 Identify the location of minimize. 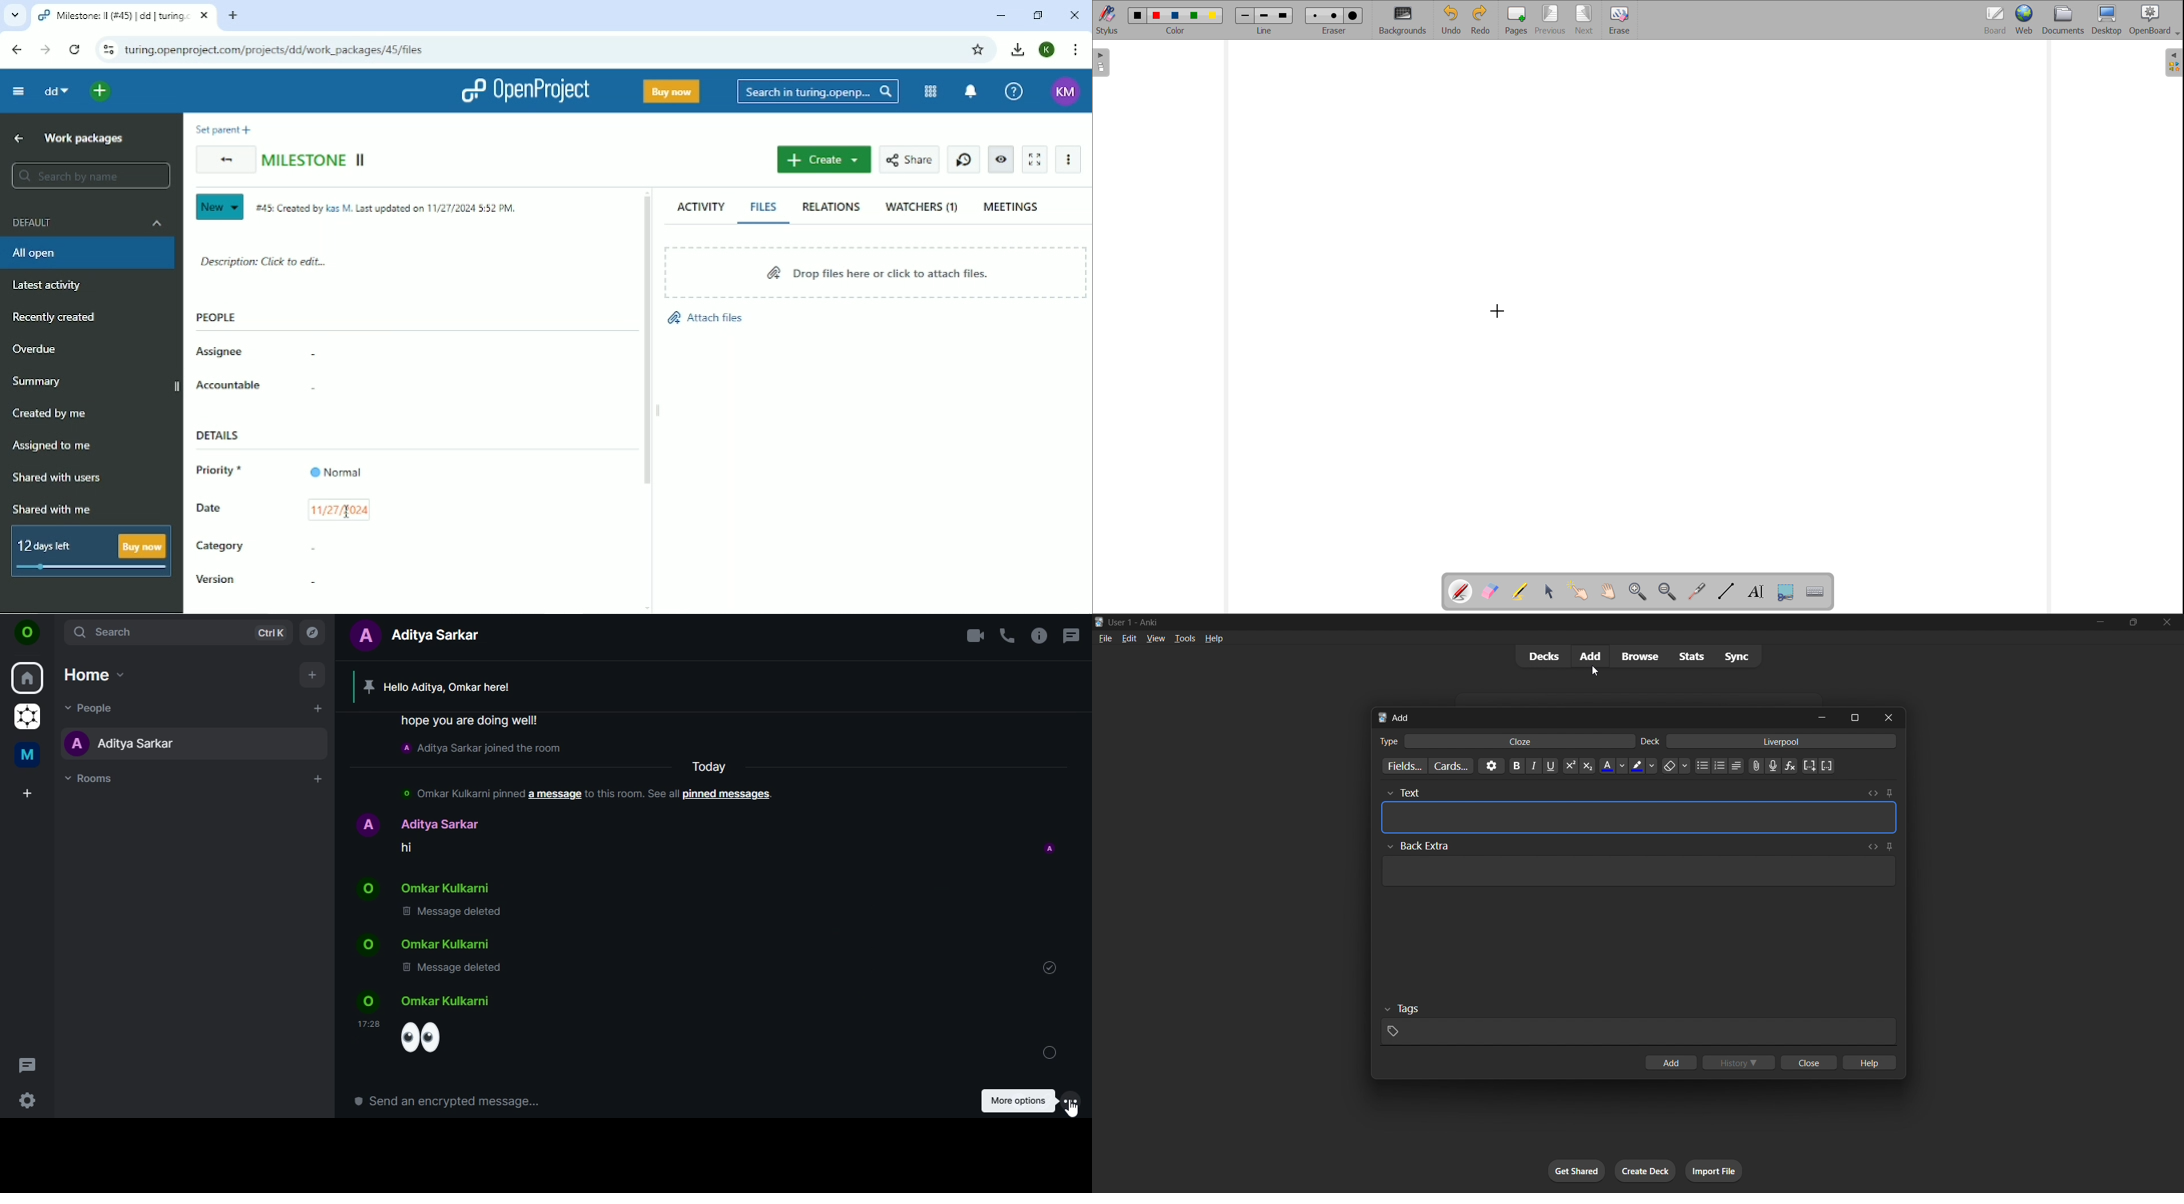
(2101, 623).